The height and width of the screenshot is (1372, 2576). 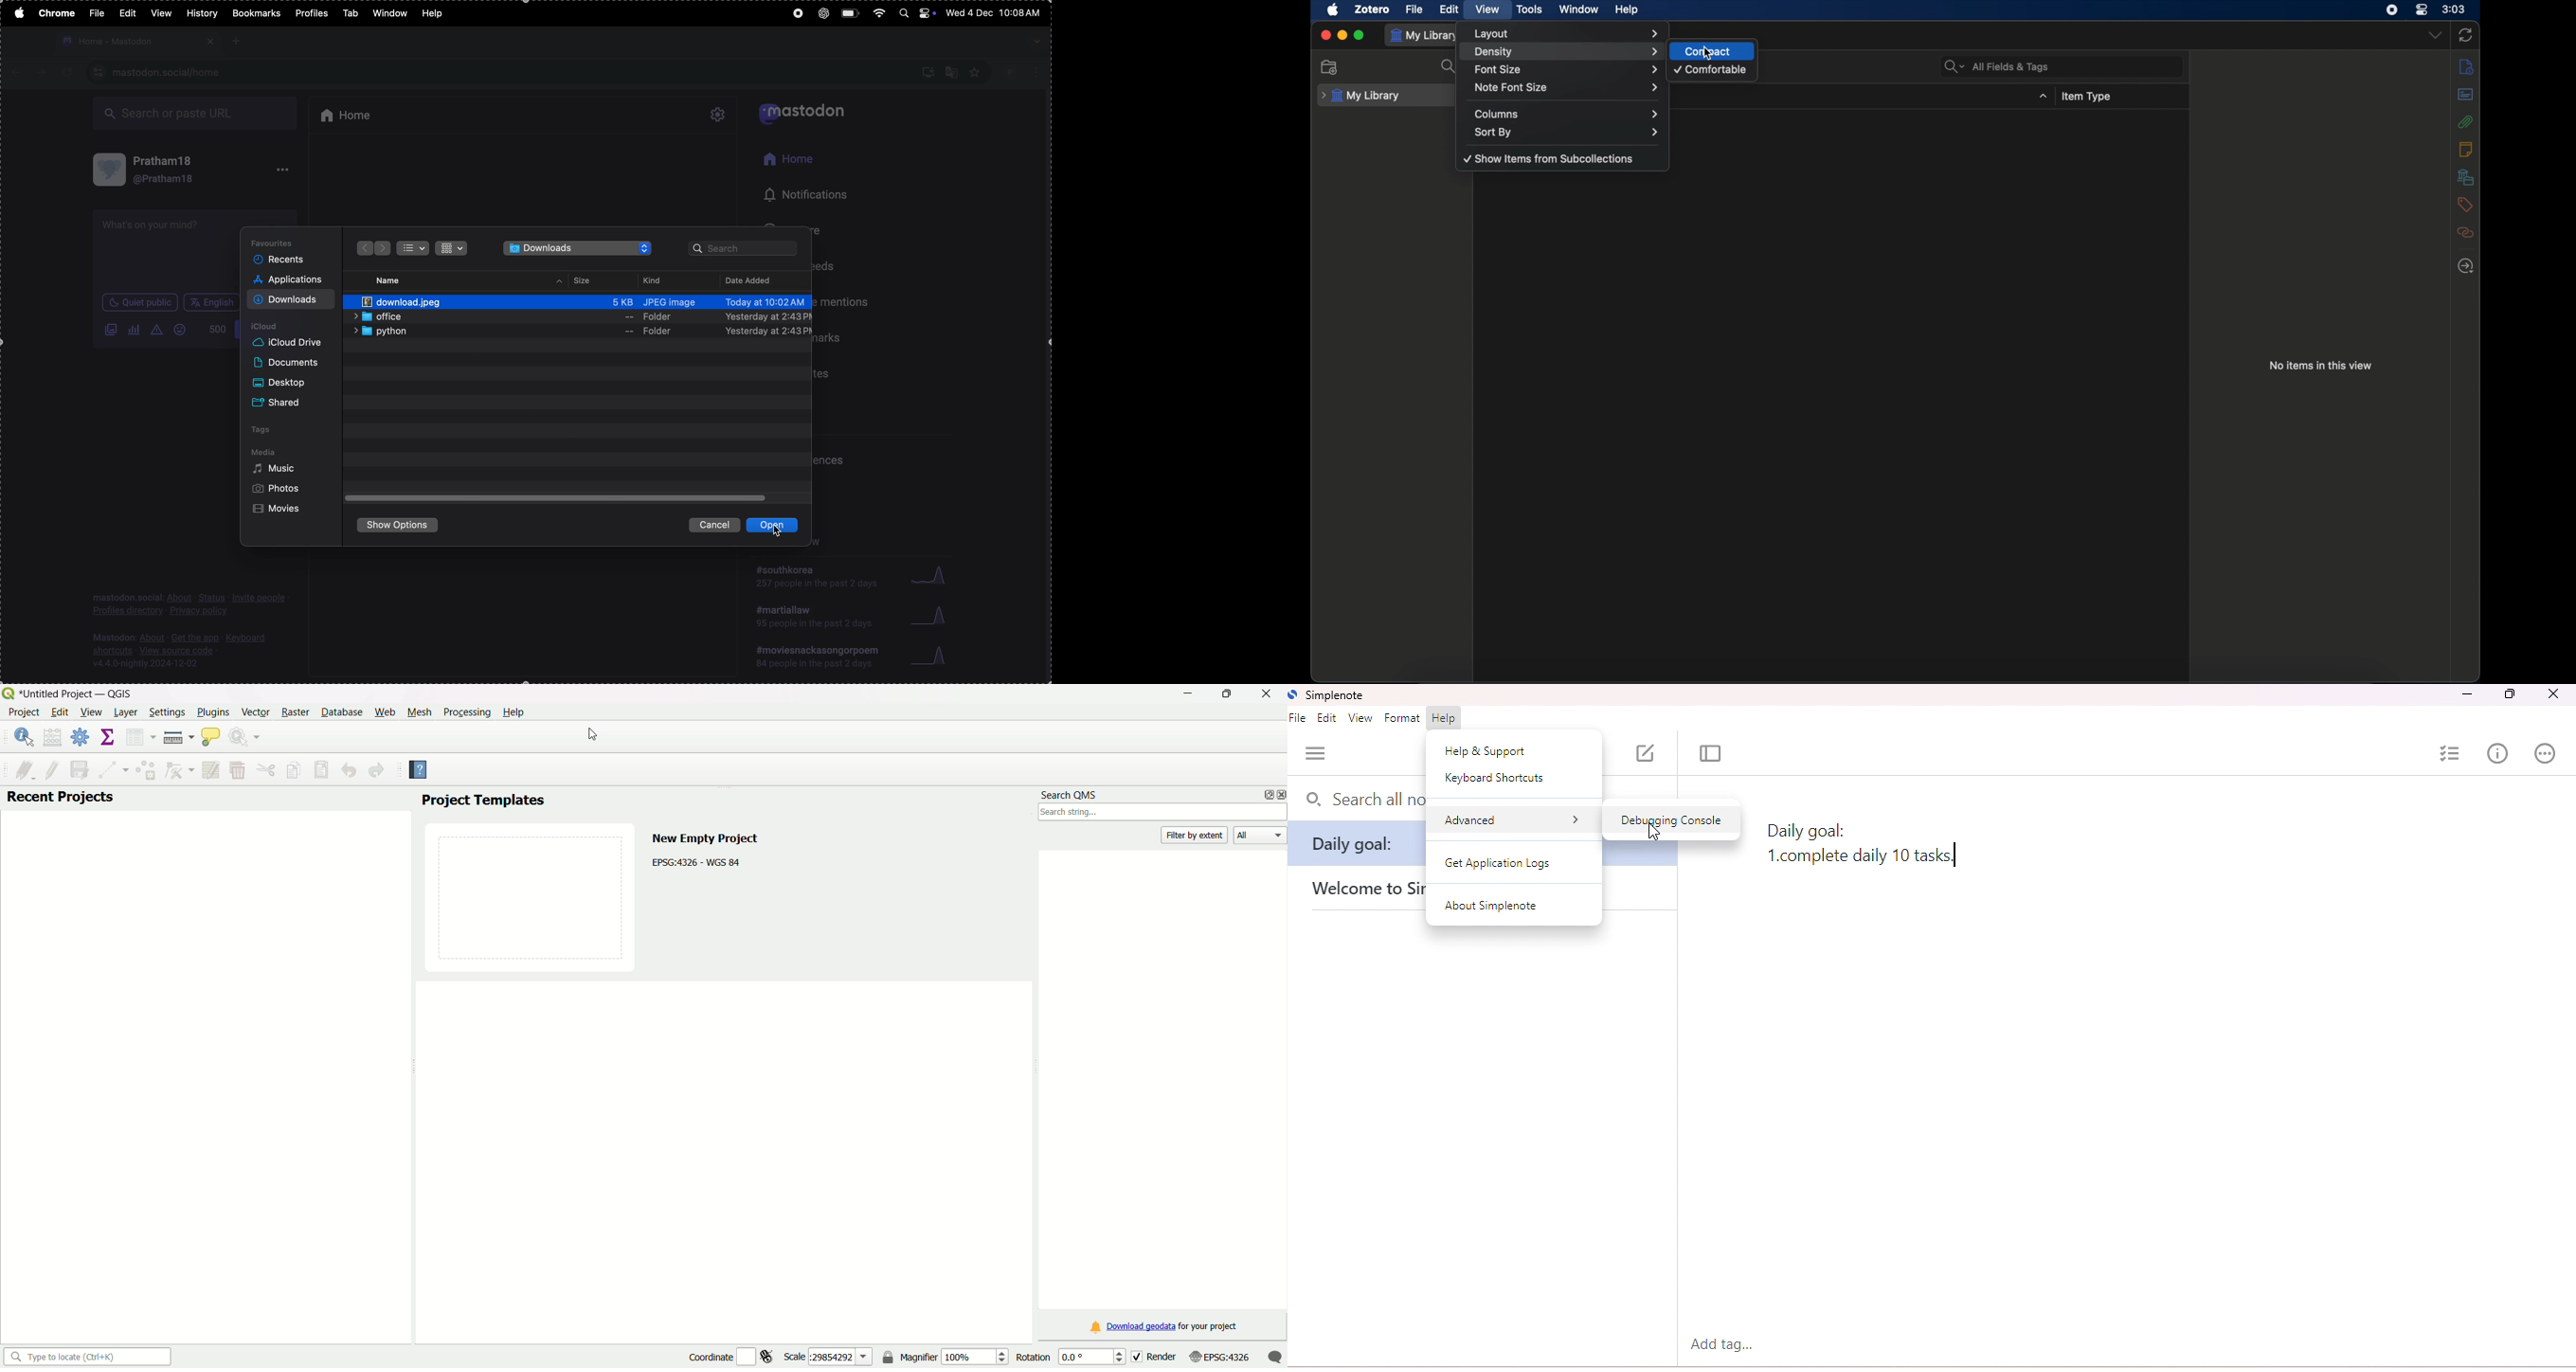 What do you see at coordinates (23, 714) in the screenshot?
I see `Project` at bounding box center [23, 714].